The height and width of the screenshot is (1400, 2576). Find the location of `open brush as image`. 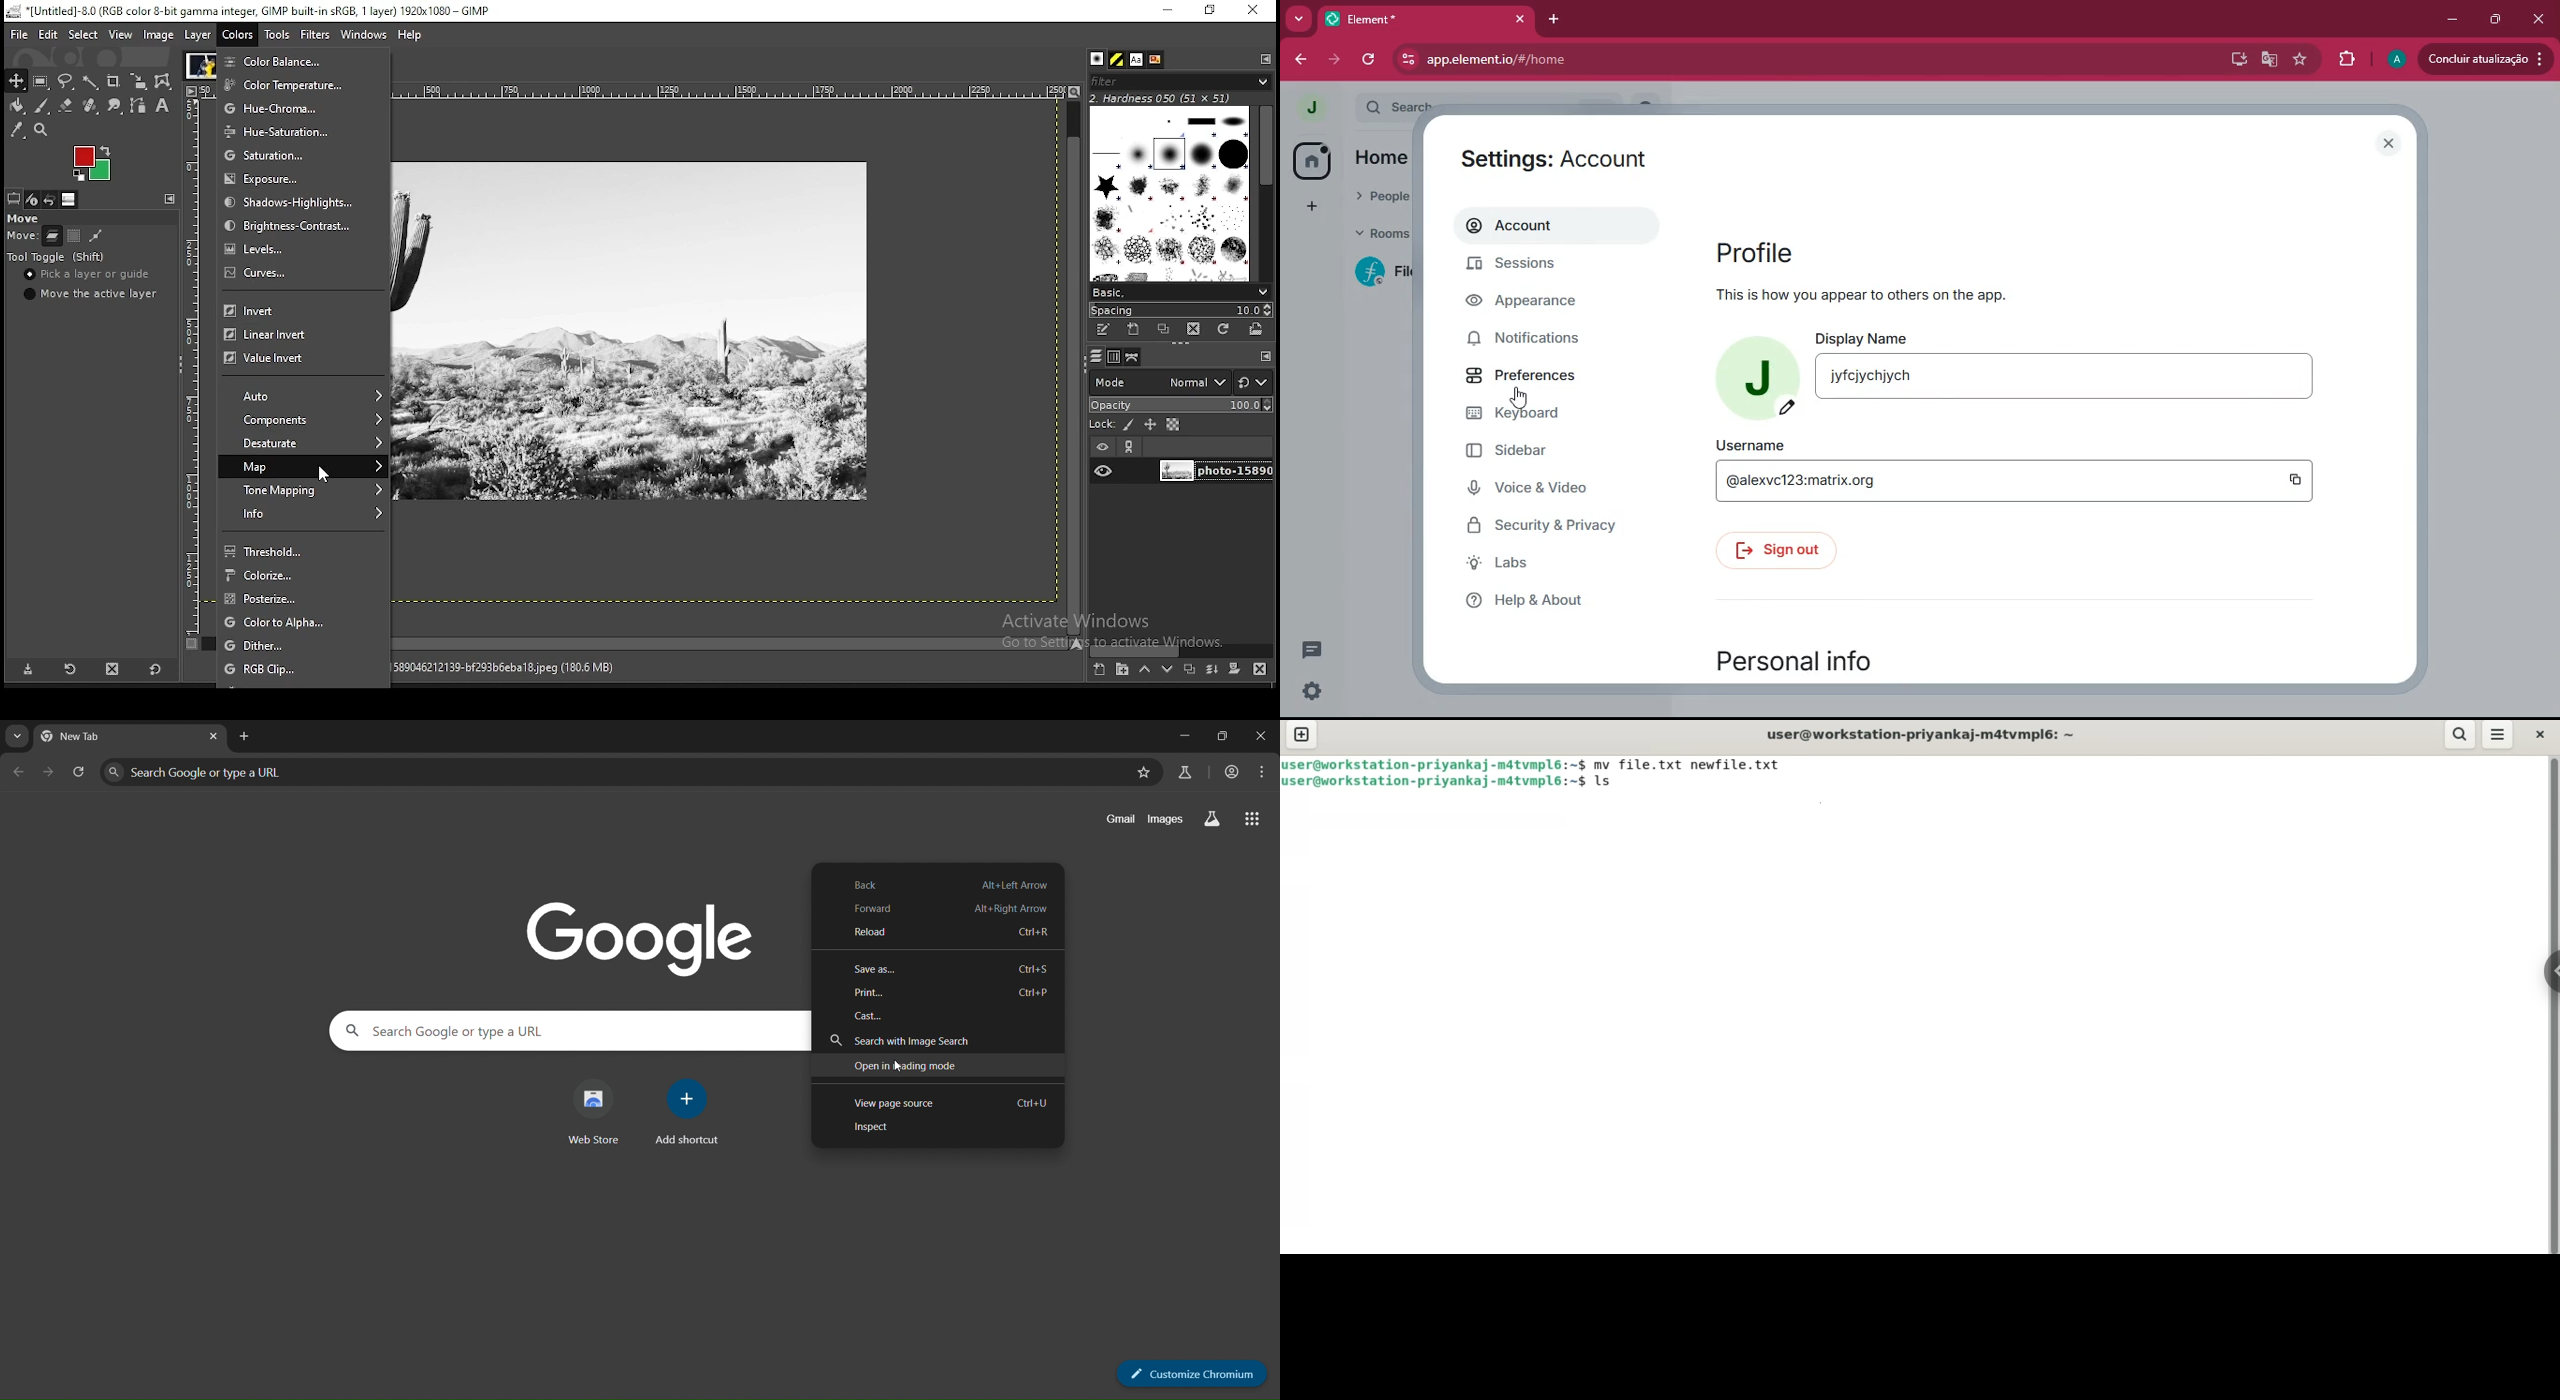

open brush as image is located at coordinates (1257, 330).